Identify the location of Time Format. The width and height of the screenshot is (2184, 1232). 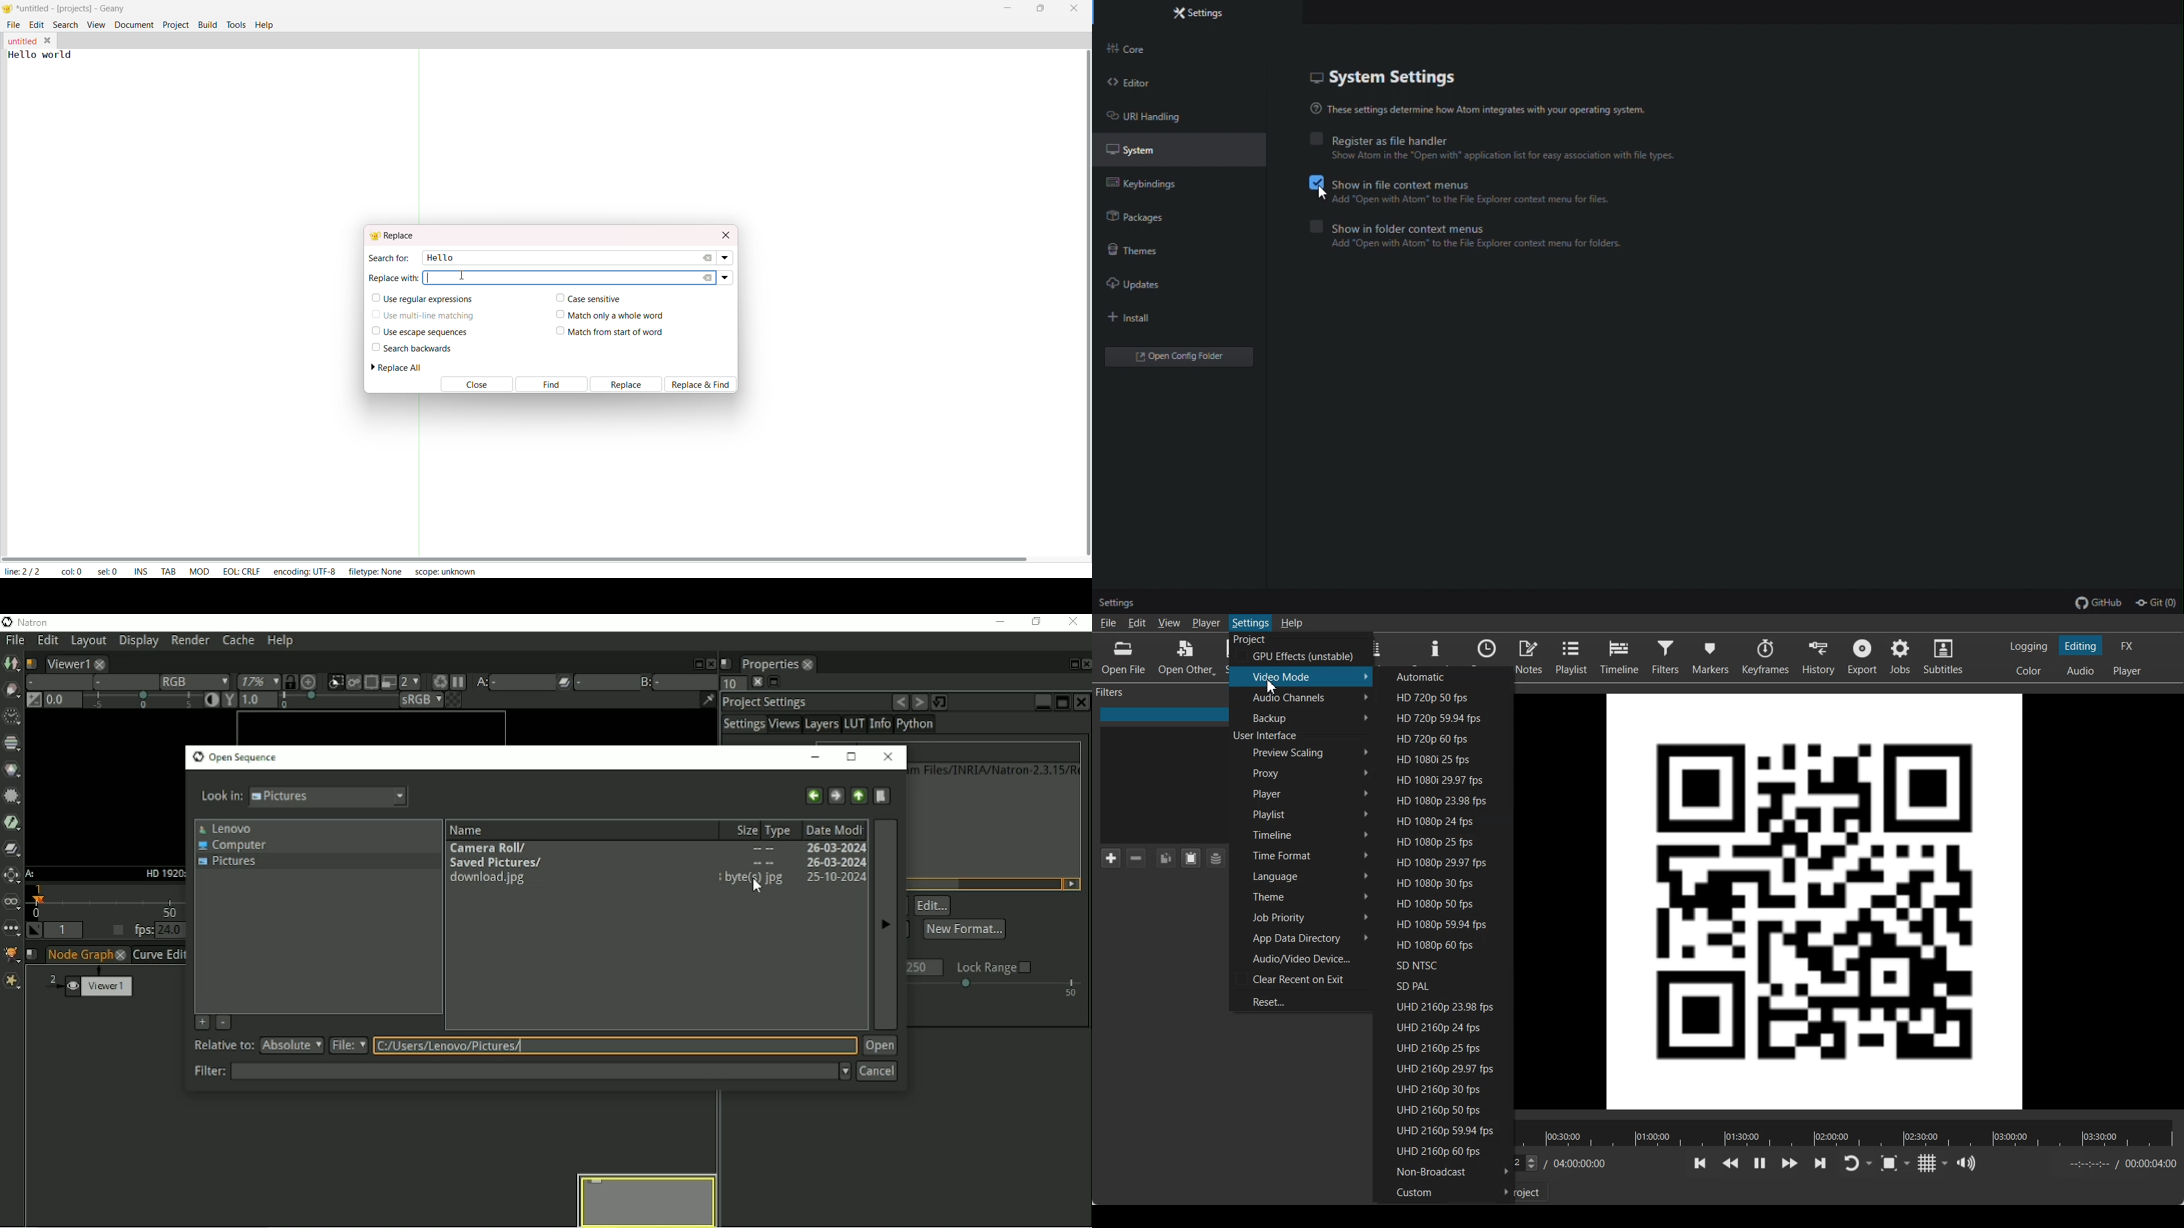
(1301, 855).